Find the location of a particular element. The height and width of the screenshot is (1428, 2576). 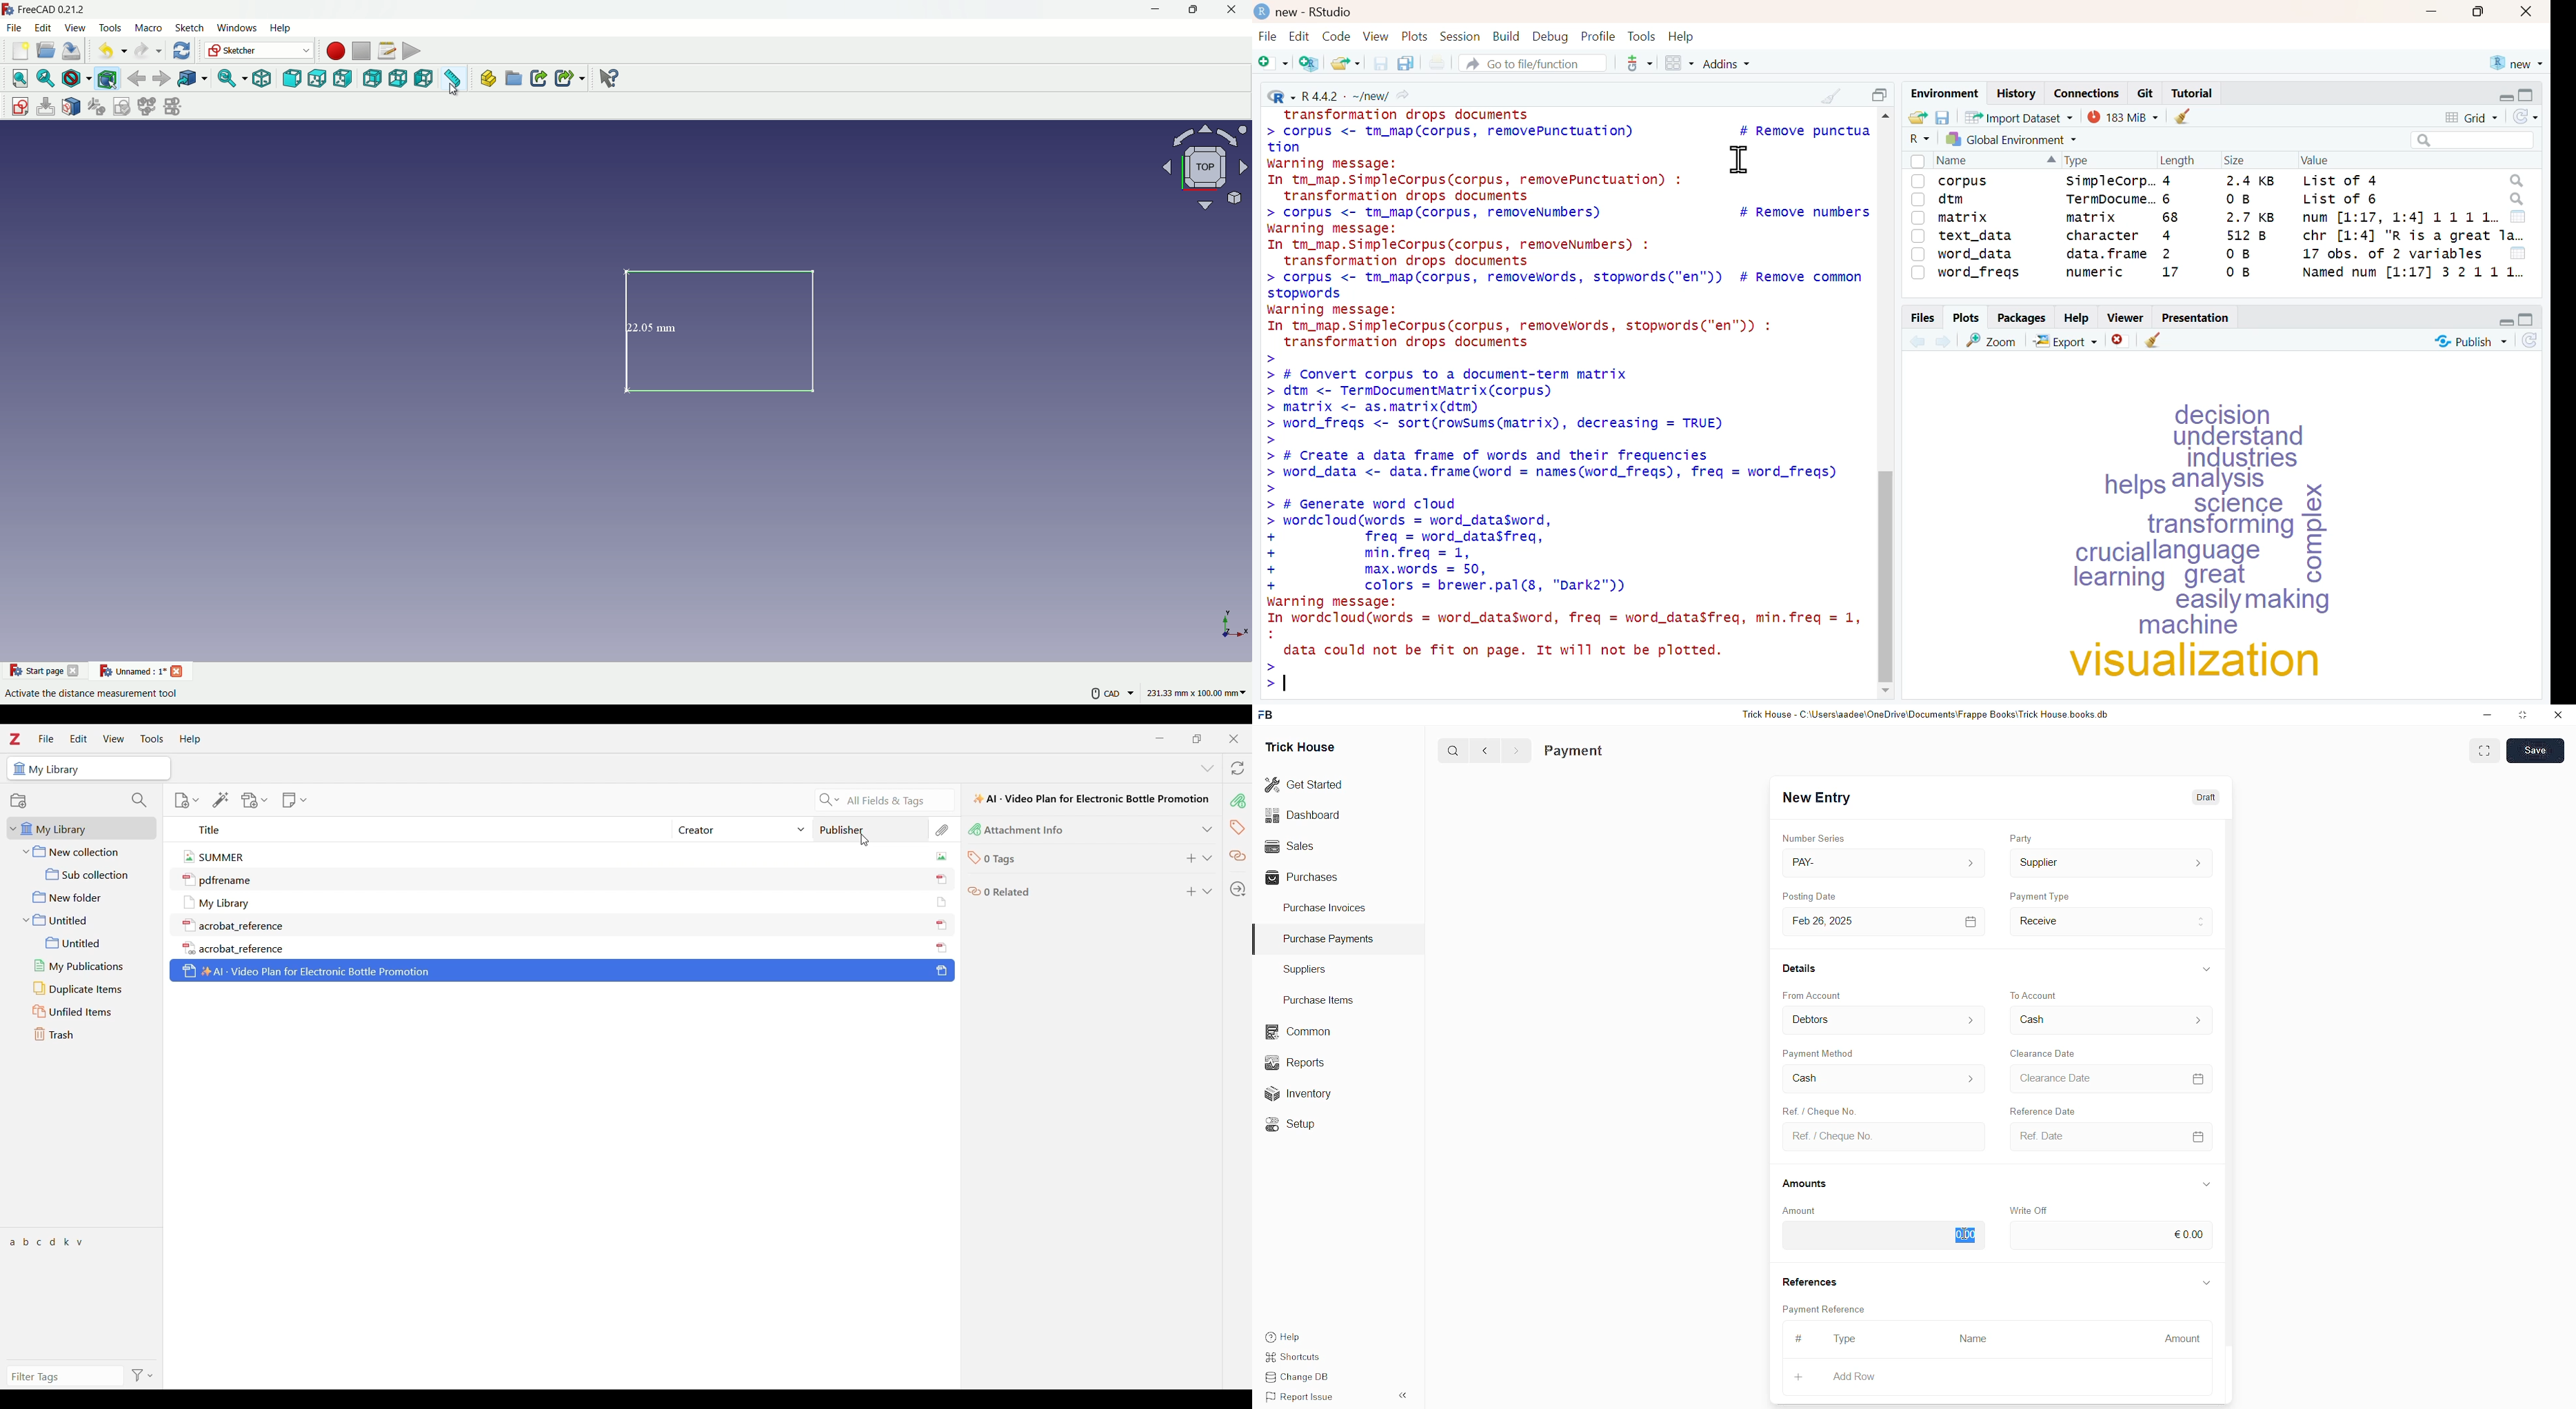

industries is located at coordinates (2246, 459).